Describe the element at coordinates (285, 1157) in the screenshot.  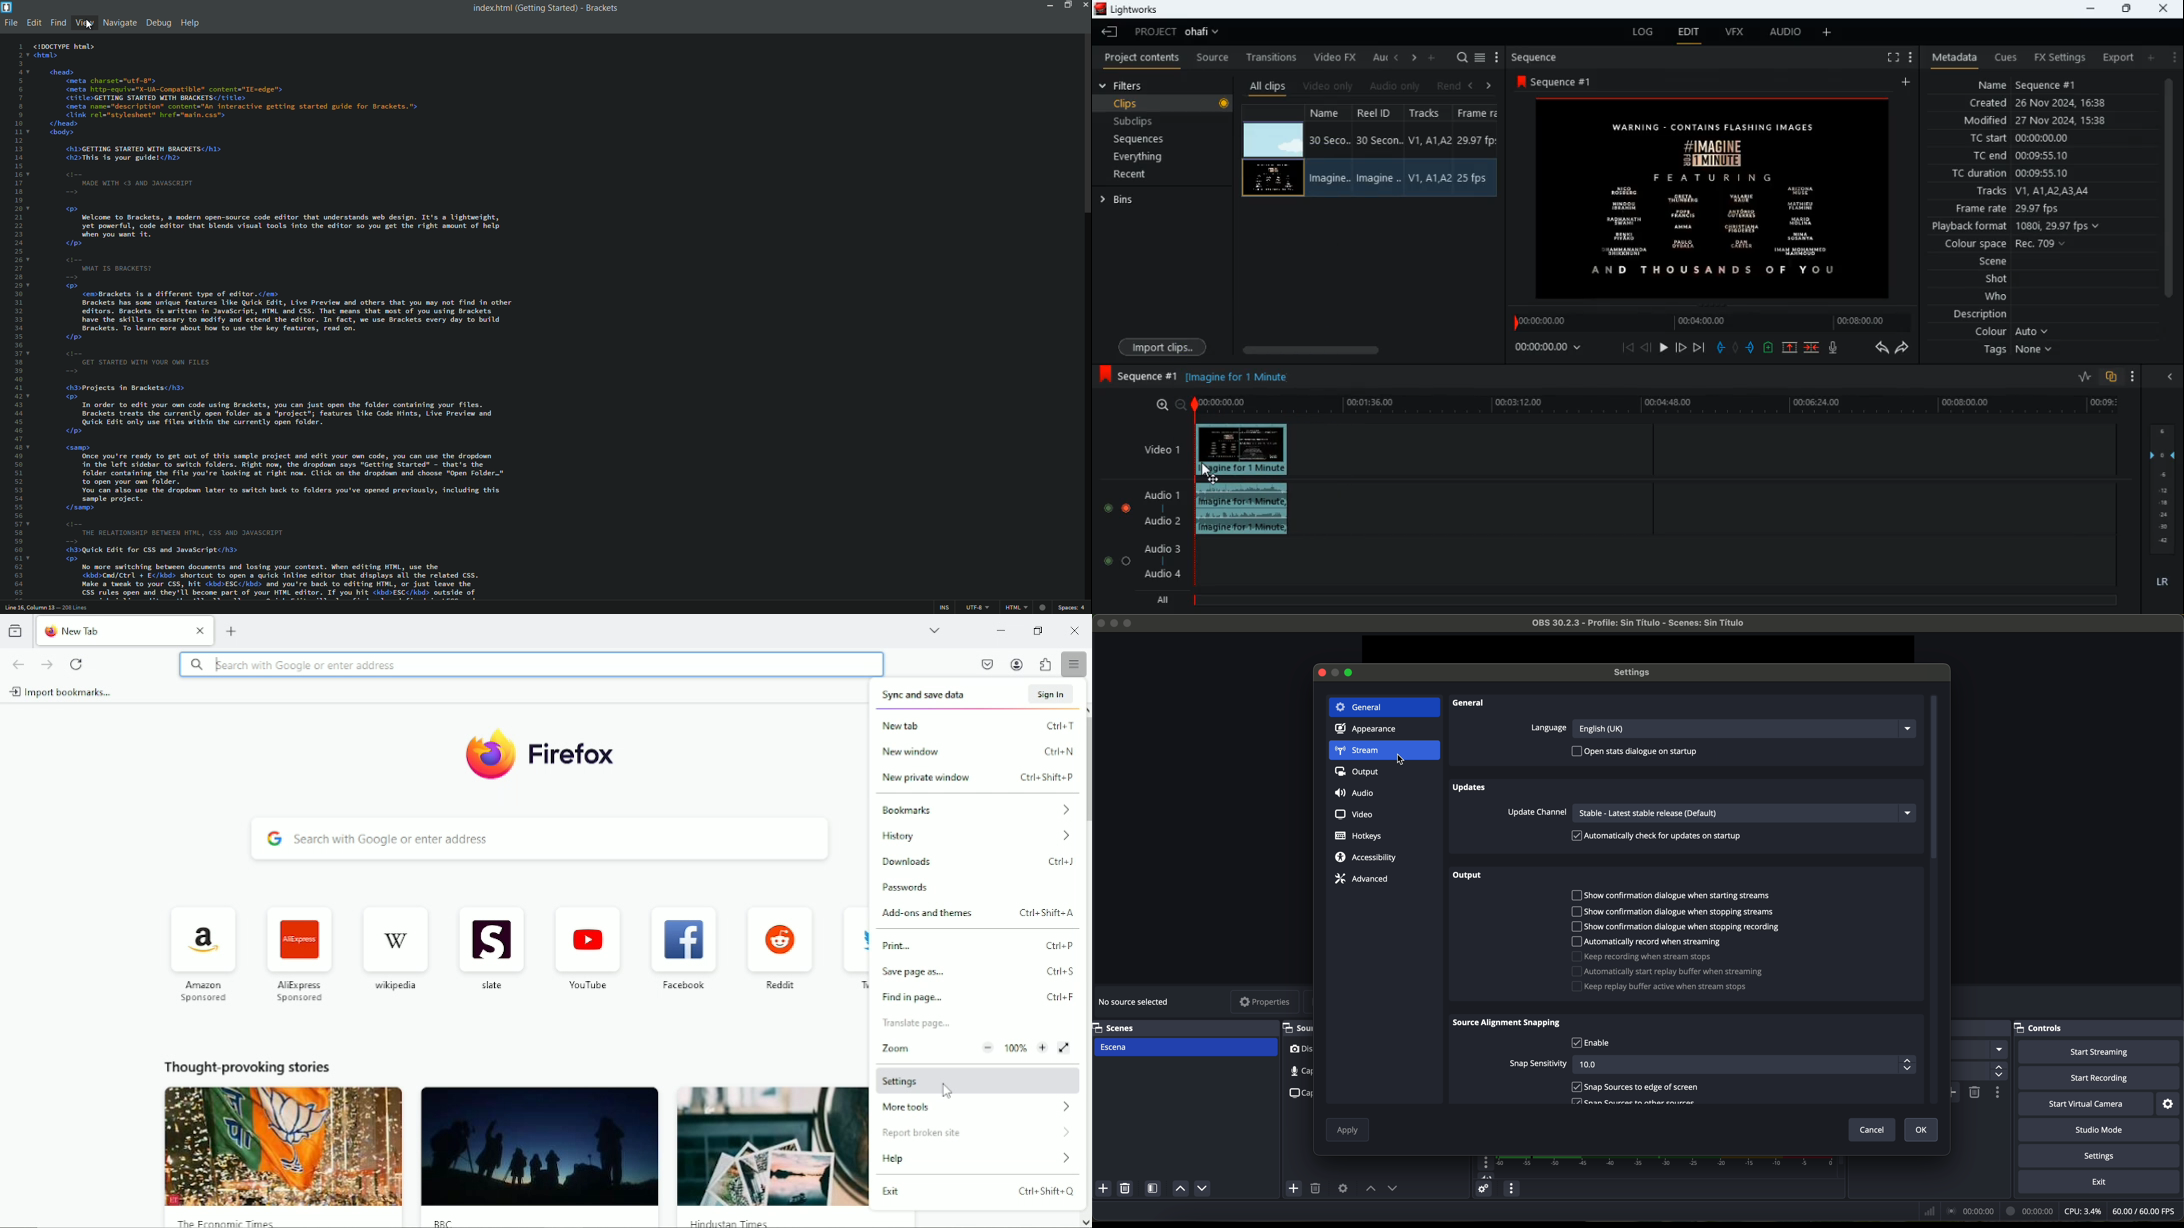
I see `The Economic Times` at that location.